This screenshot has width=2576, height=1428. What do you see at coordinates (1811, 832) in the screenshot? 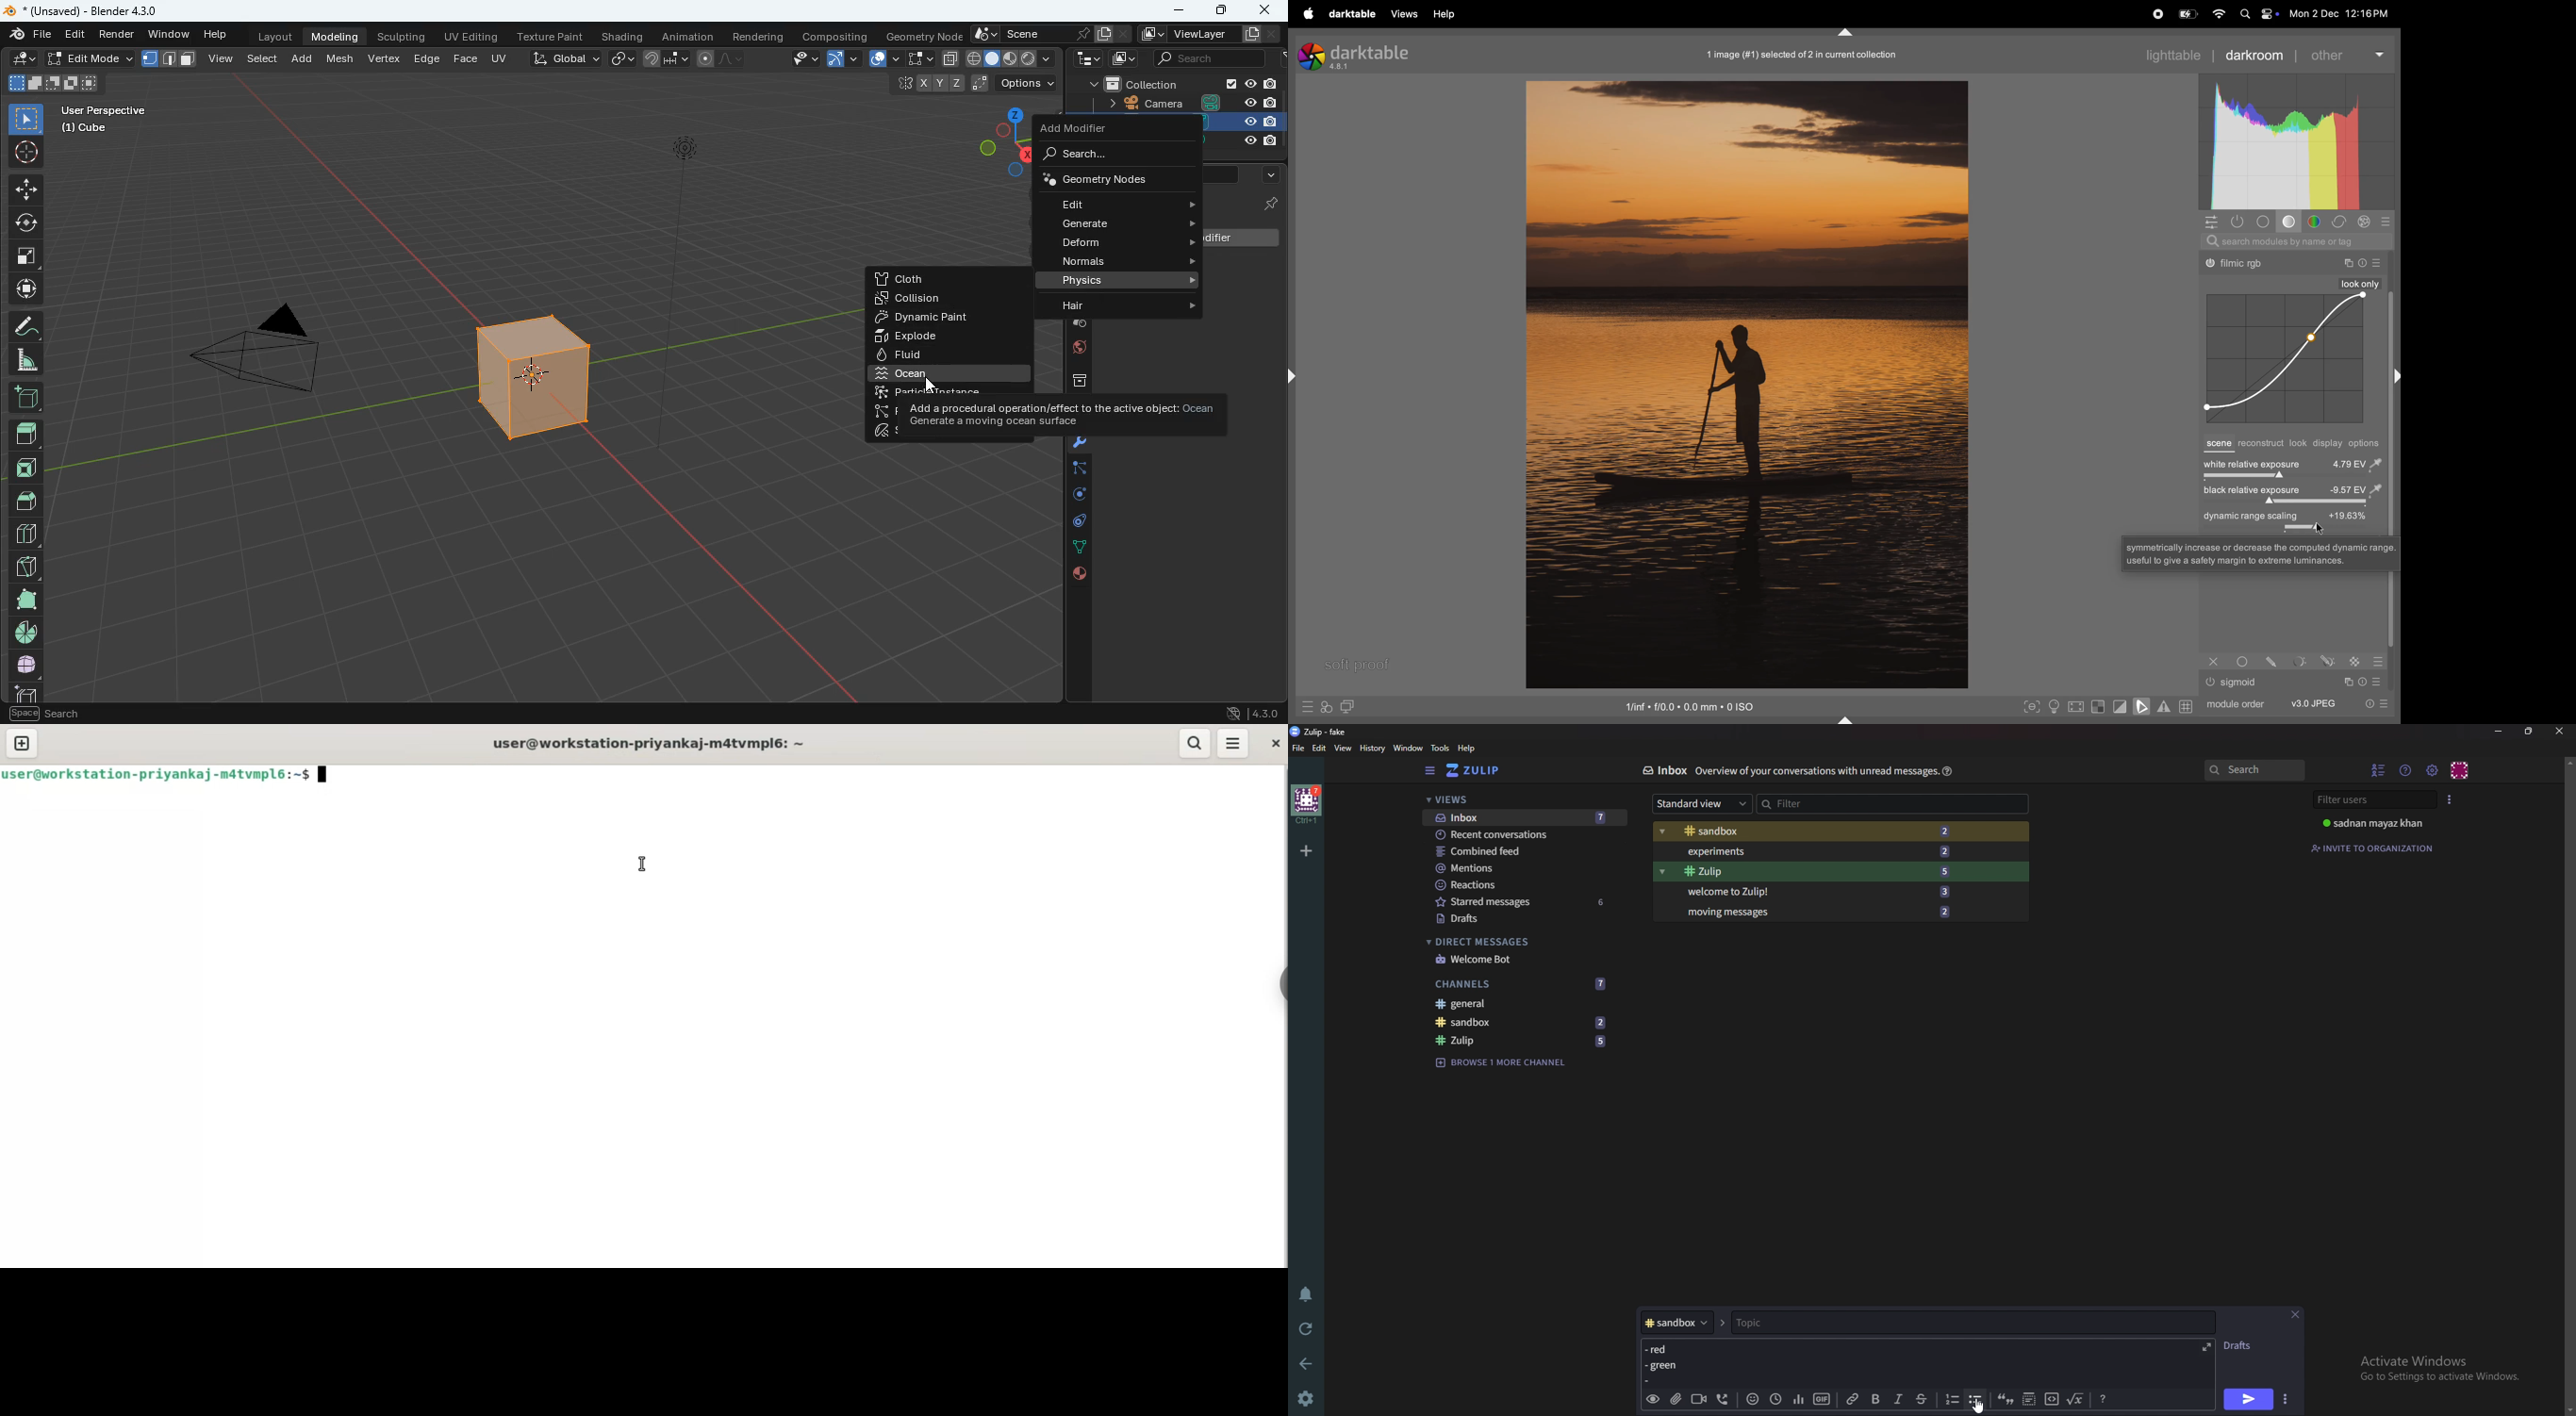
I see `Sandbox` at bounding box center [1811, 832].